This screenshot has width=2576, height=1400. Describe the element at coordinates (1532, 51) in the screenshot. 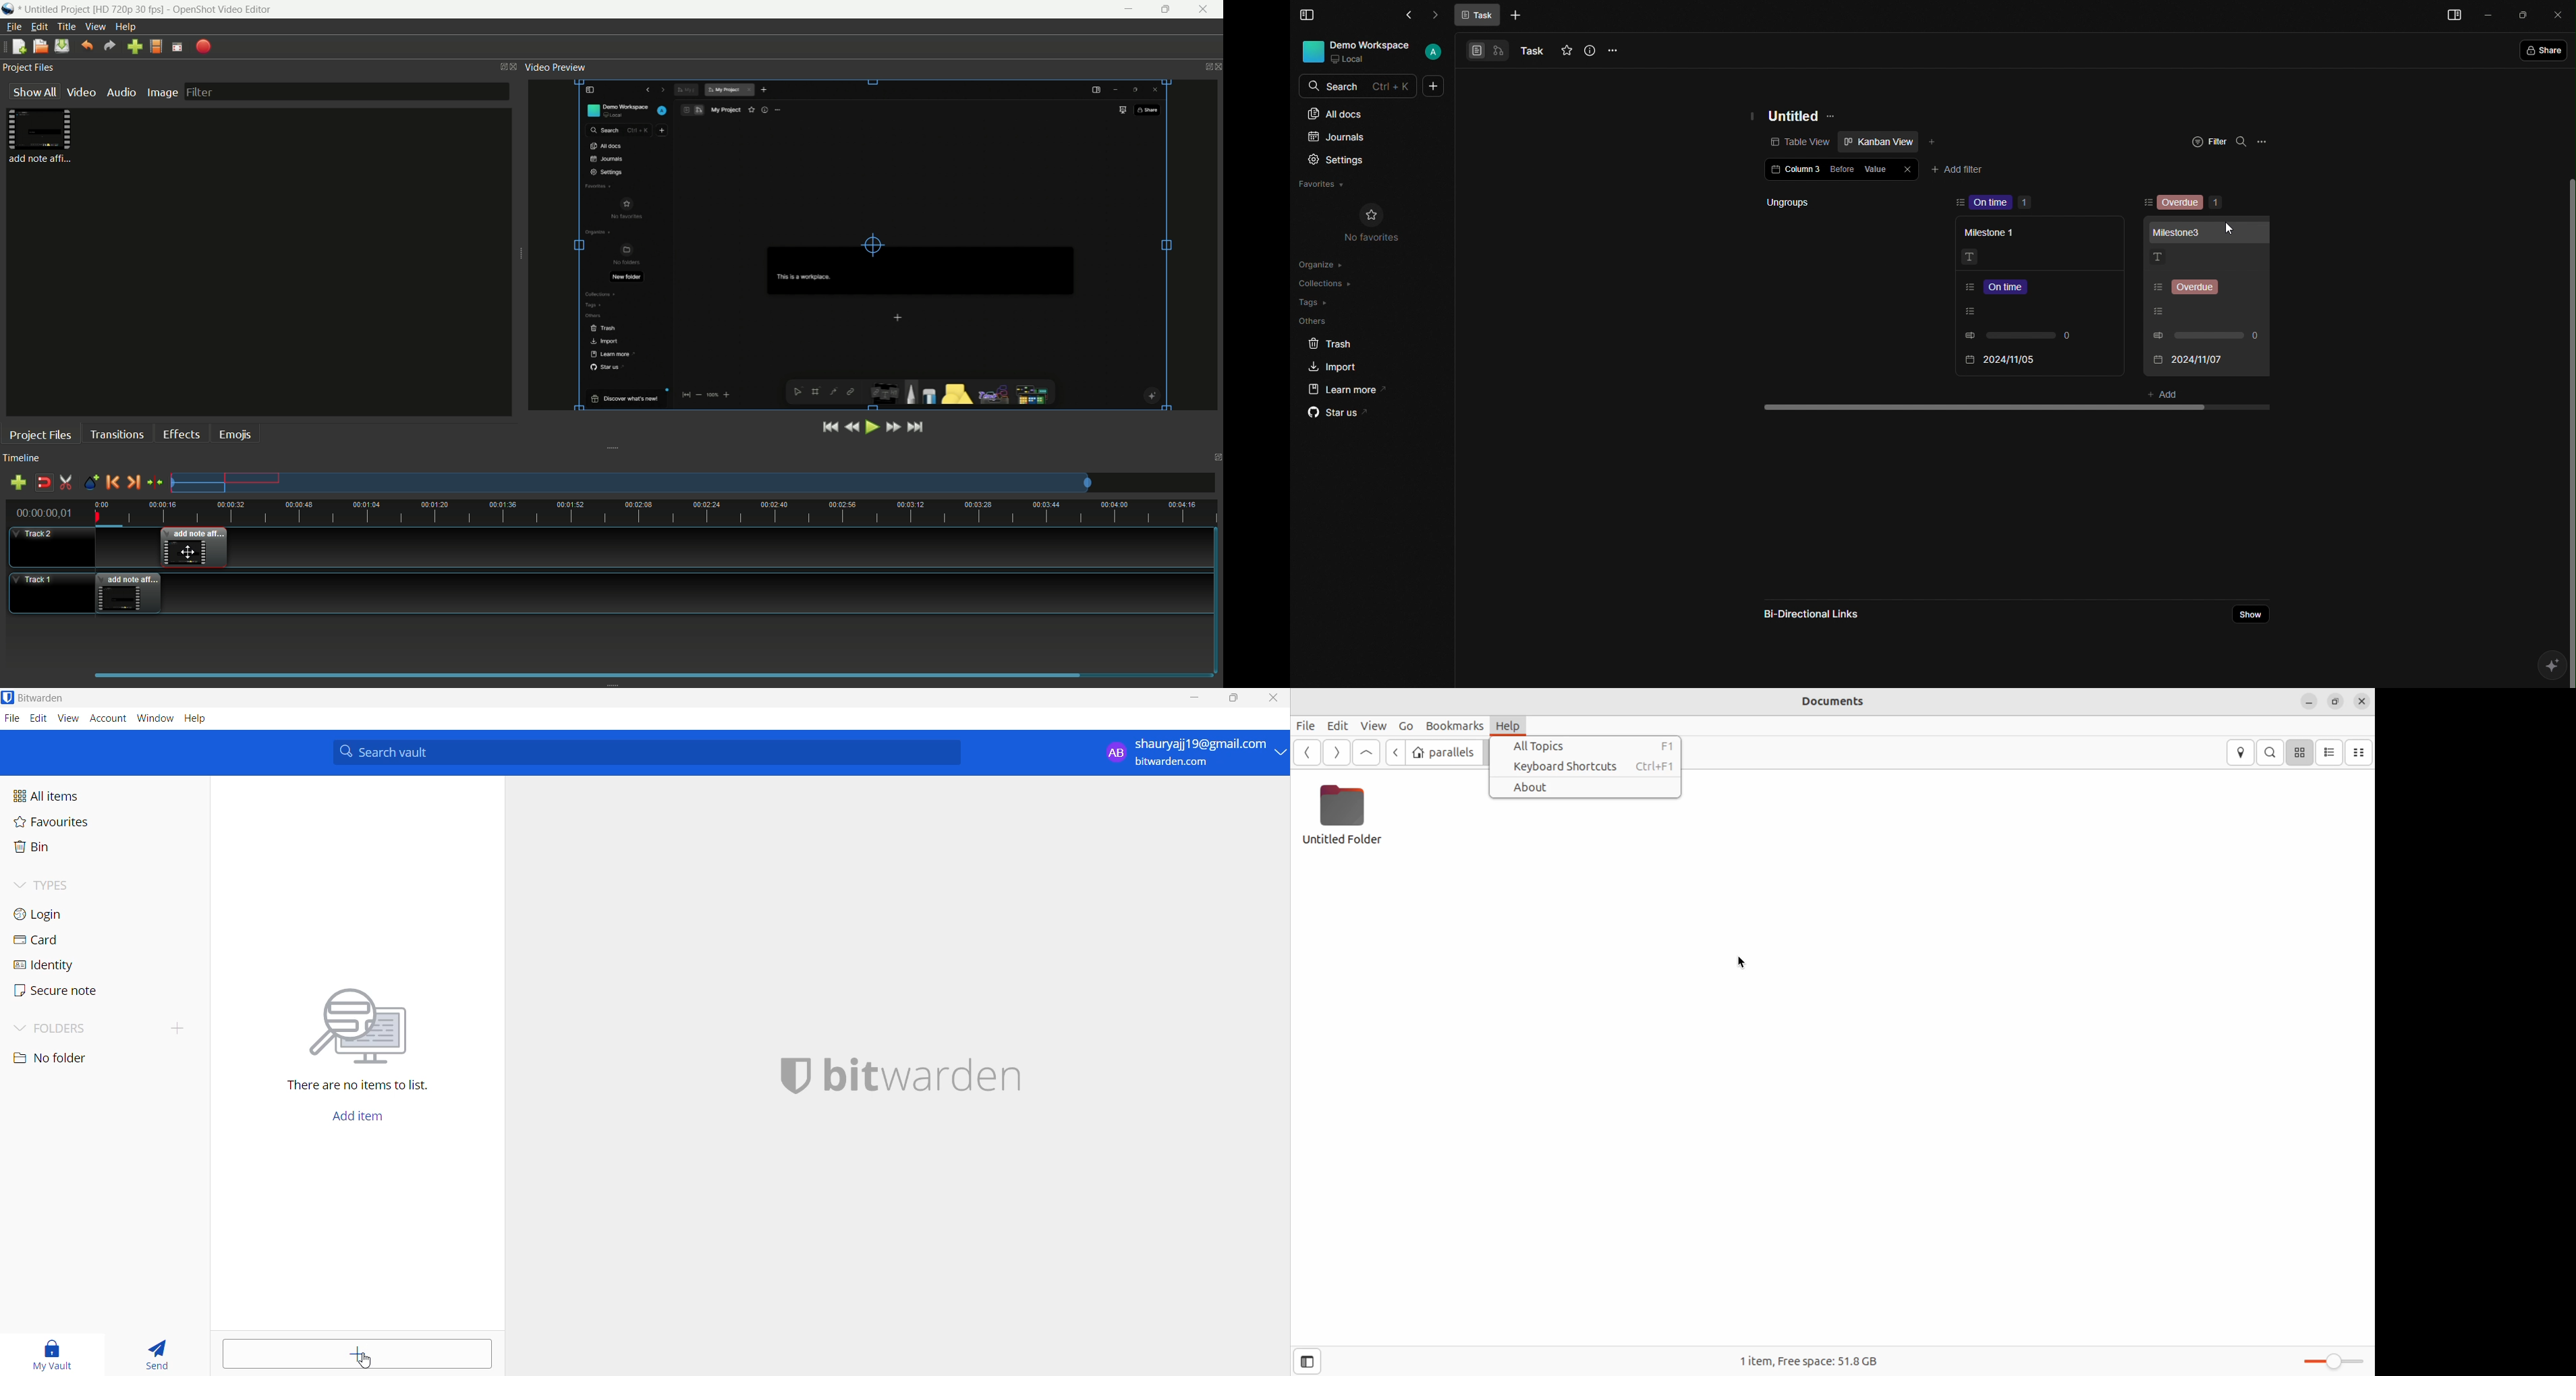

I see `Task` at that location.